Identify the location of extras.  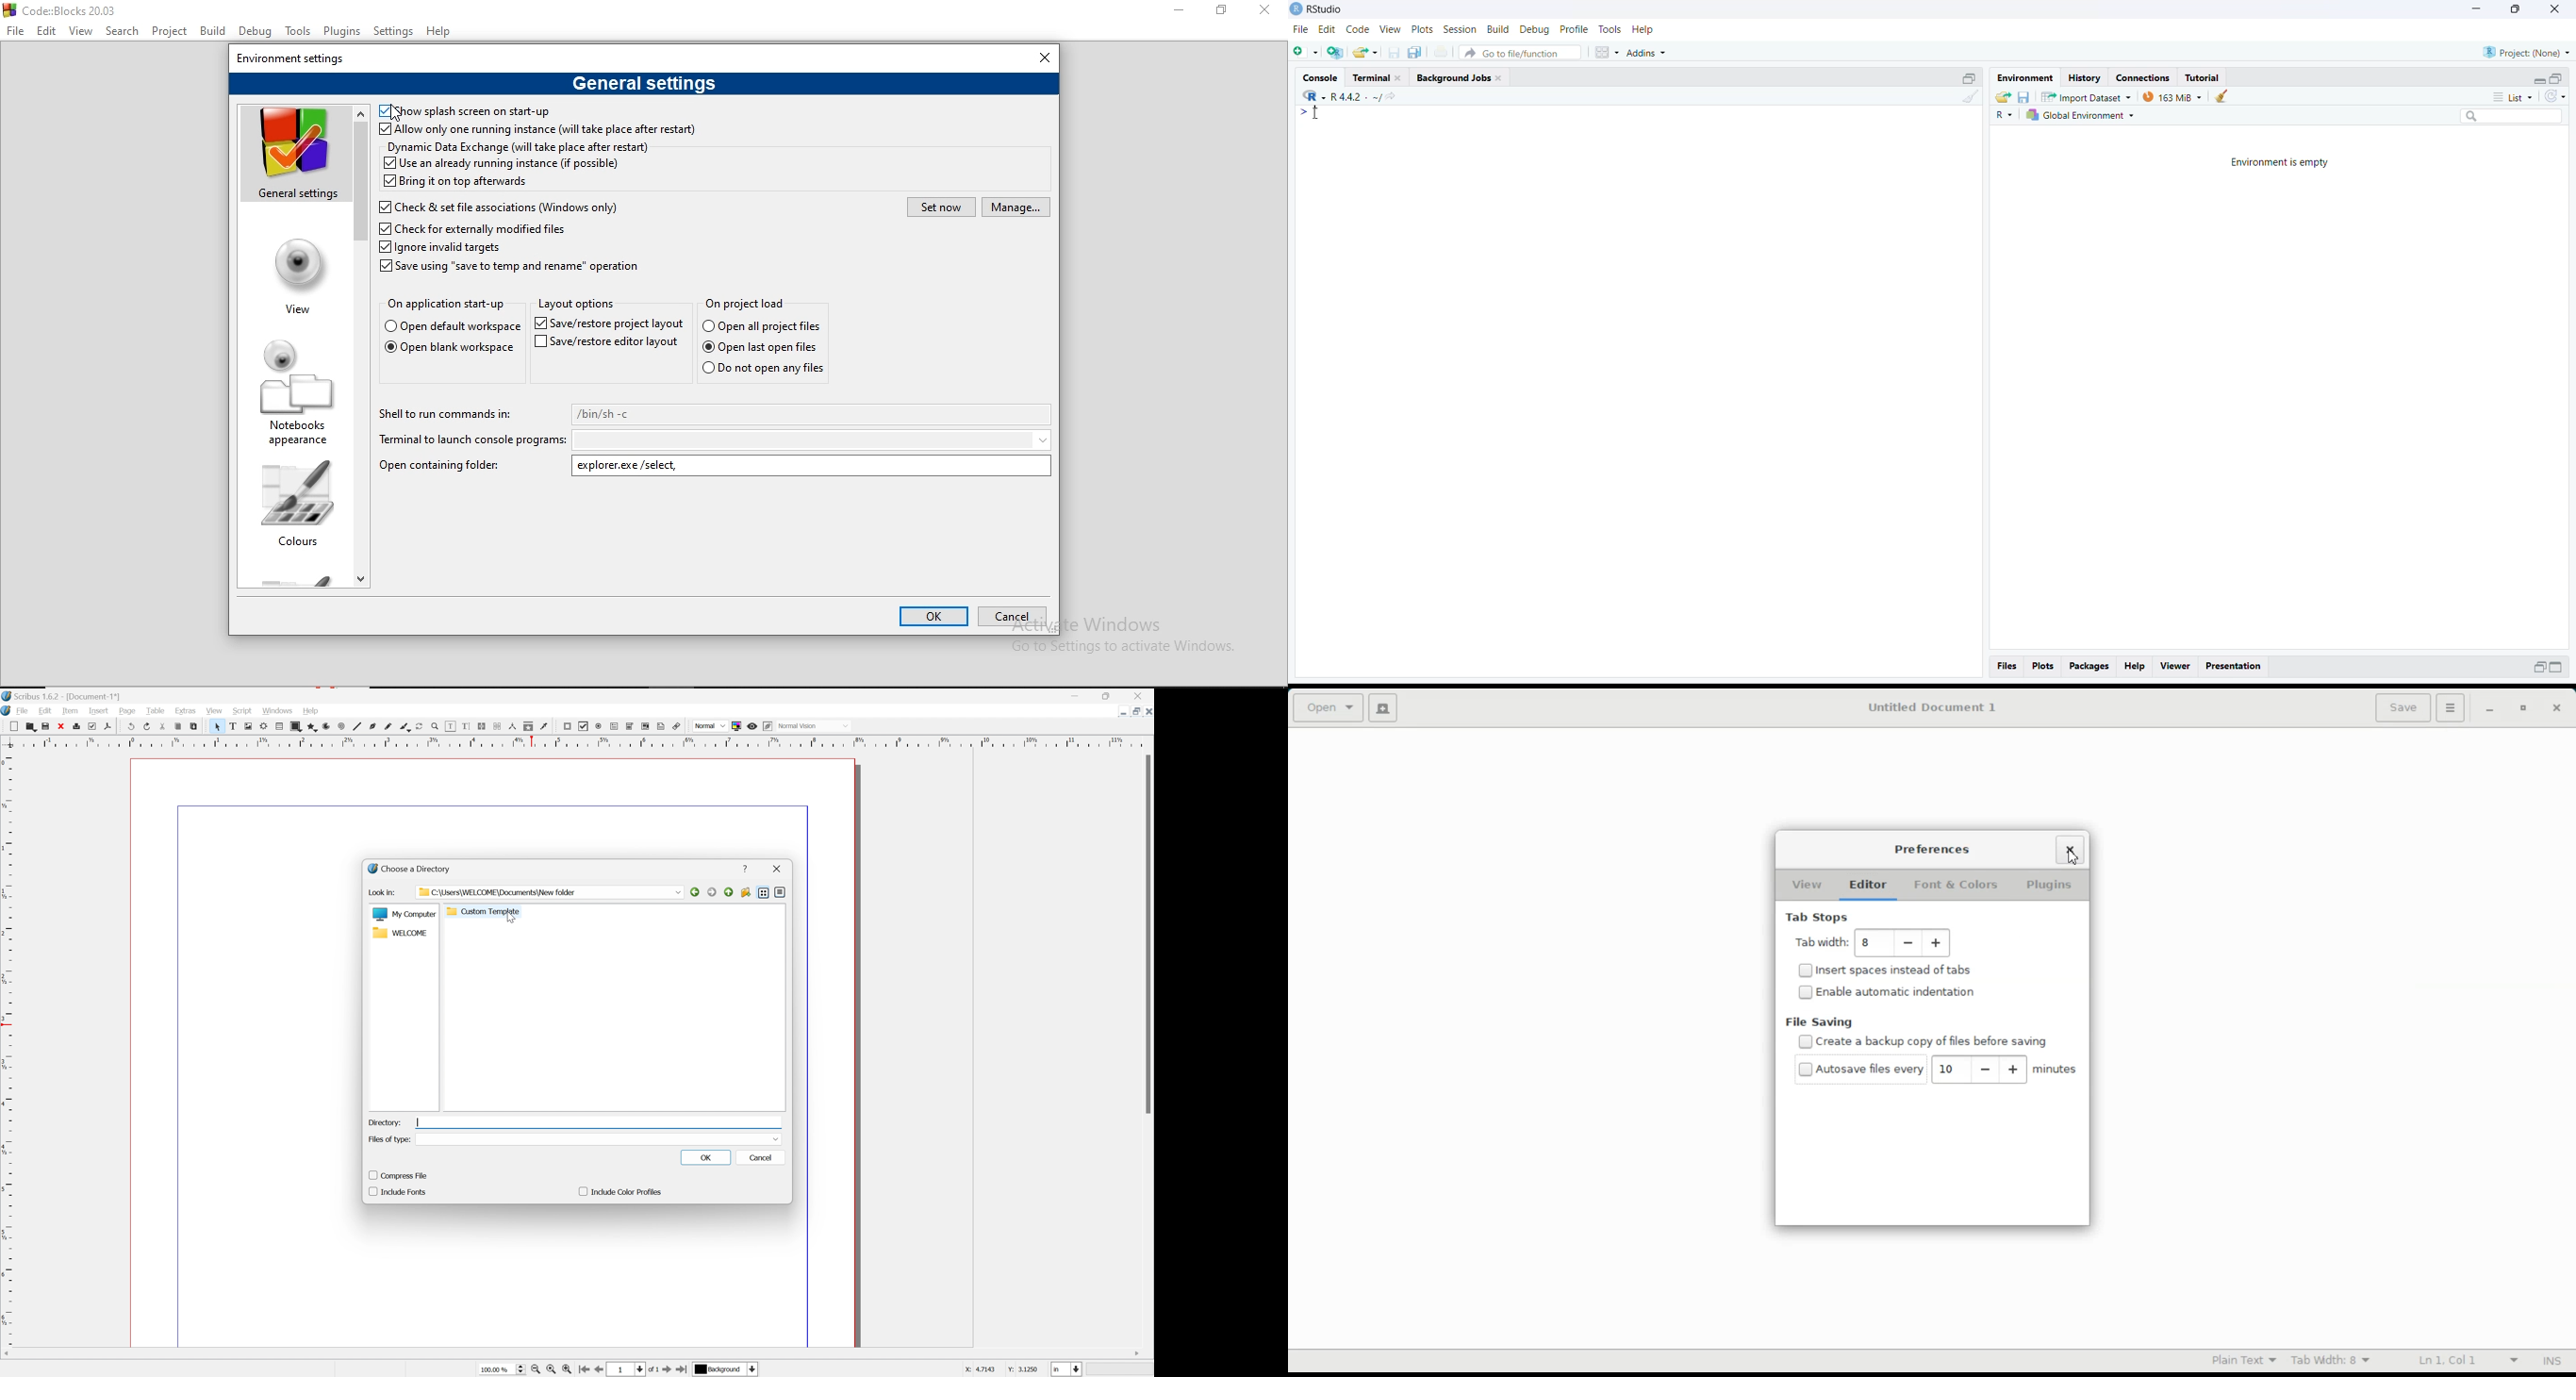
(185, 711).